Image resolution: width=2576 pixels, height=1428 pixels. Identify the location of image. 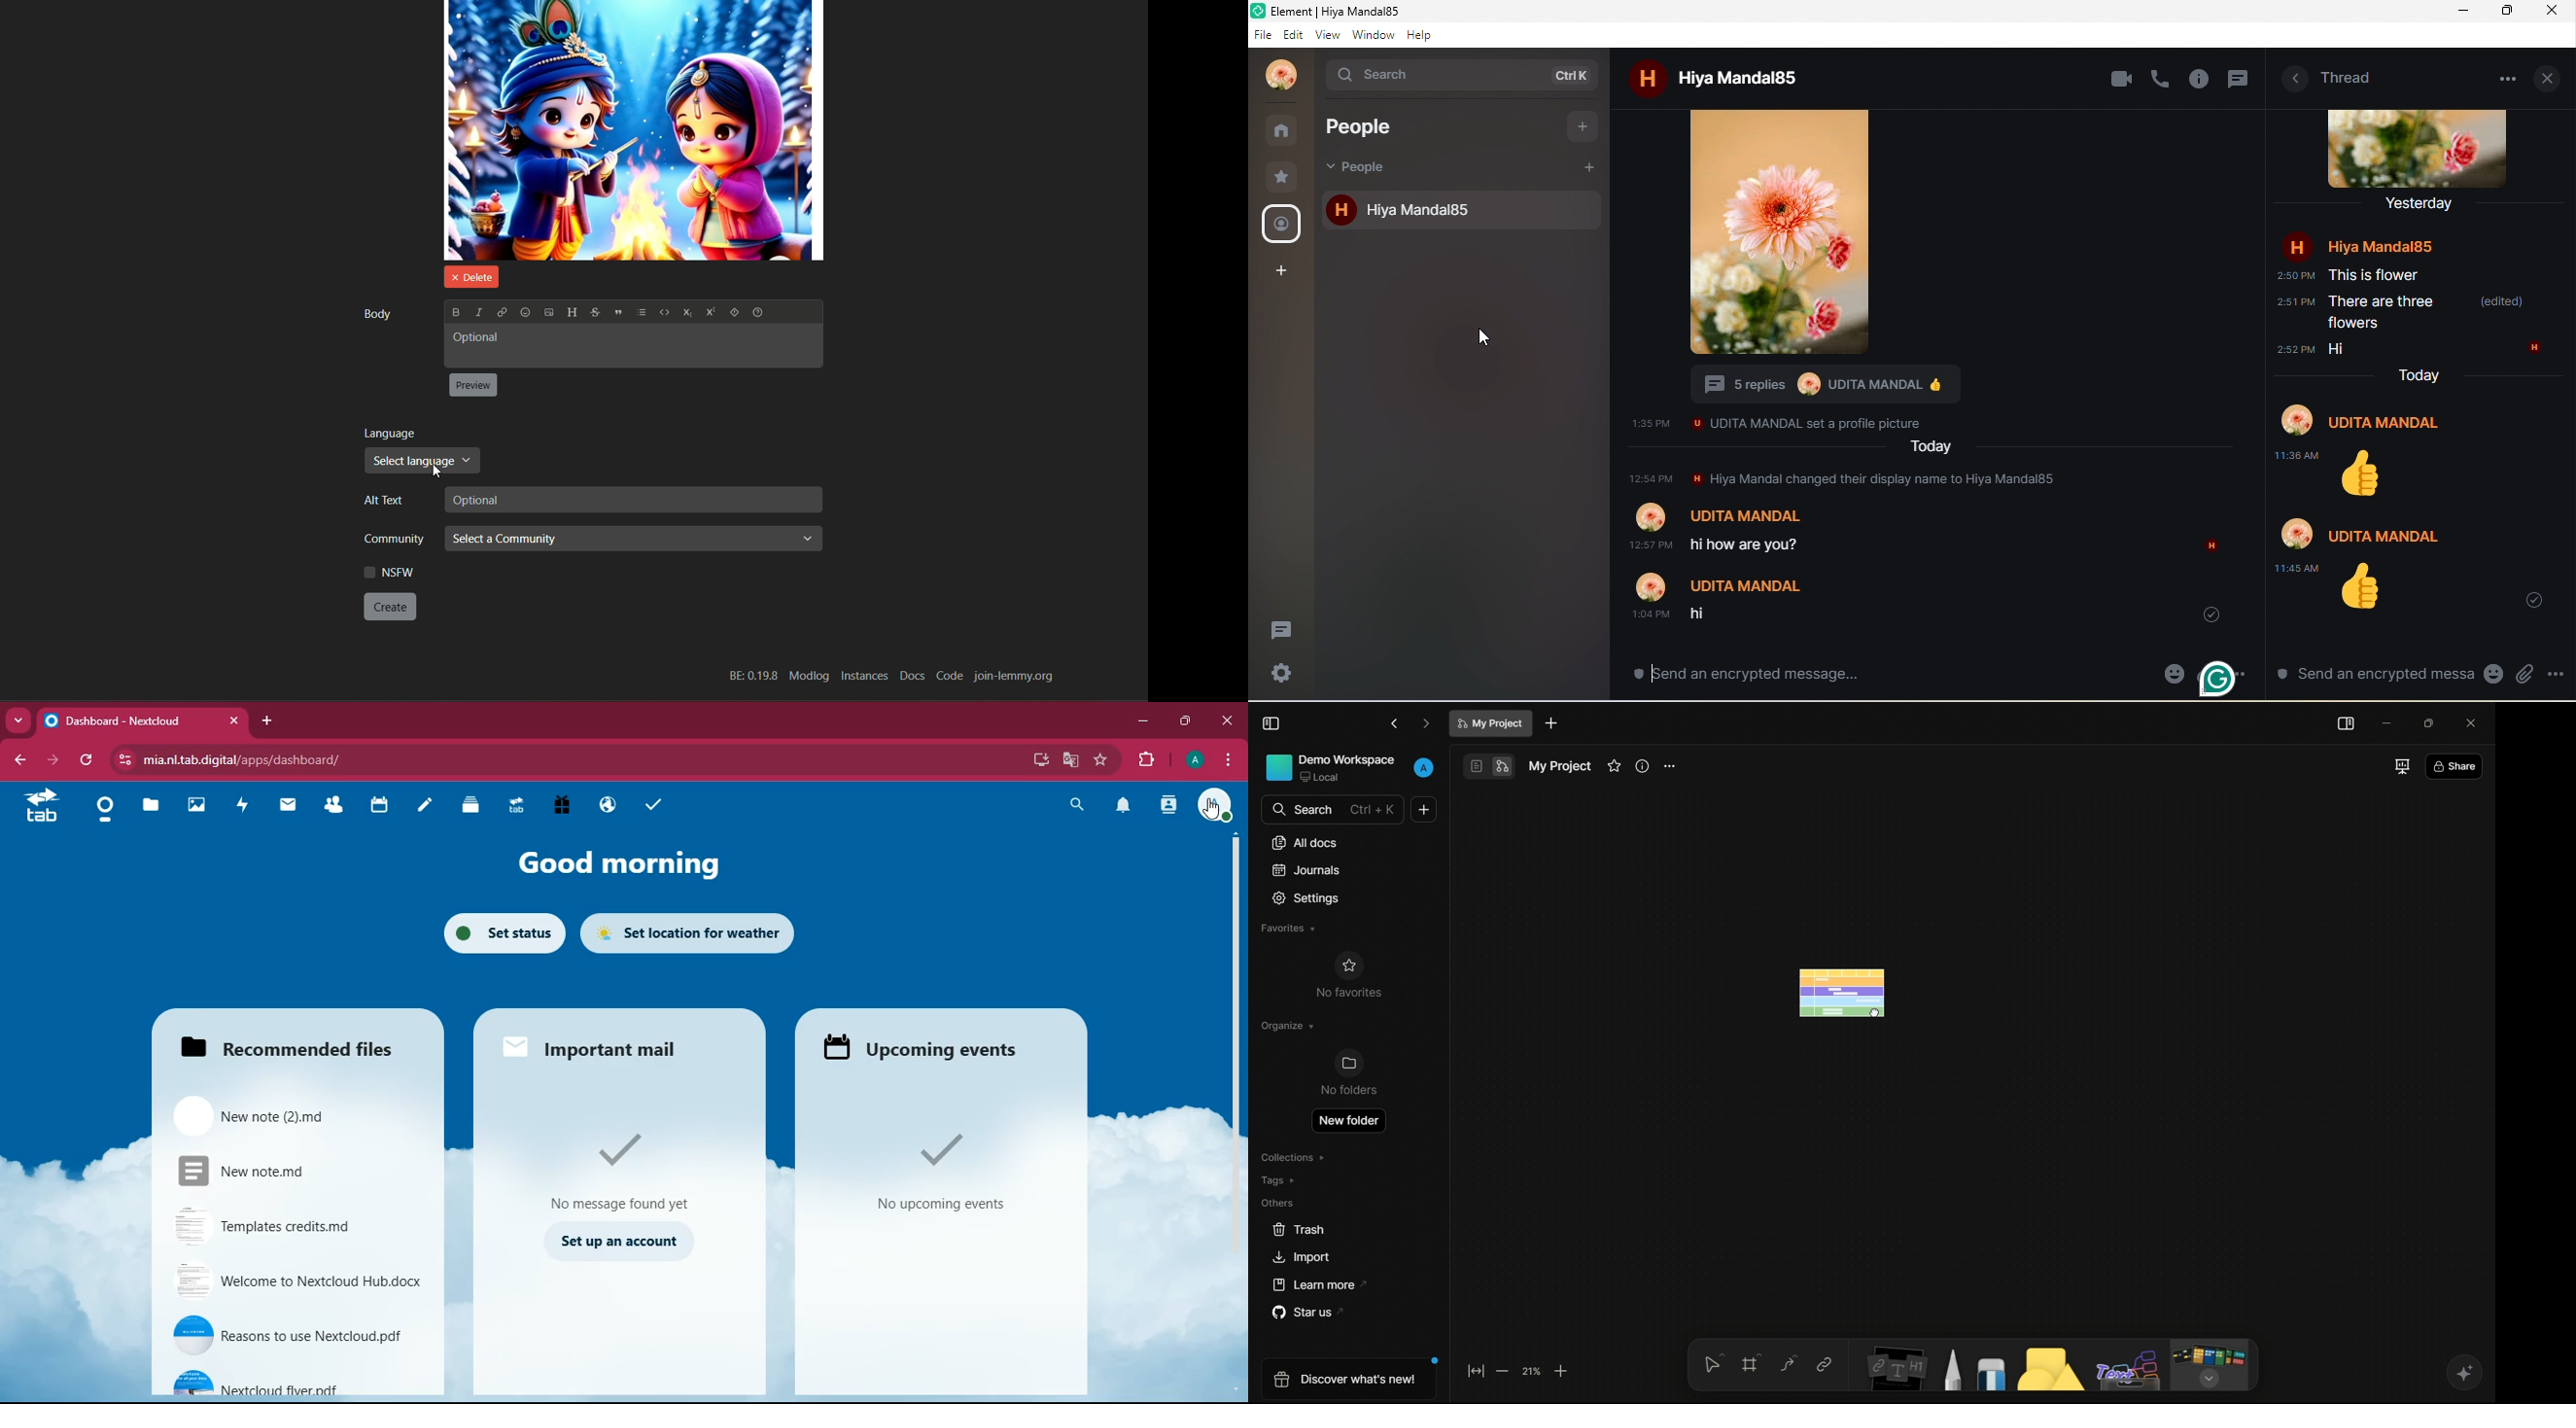
(634, 130).